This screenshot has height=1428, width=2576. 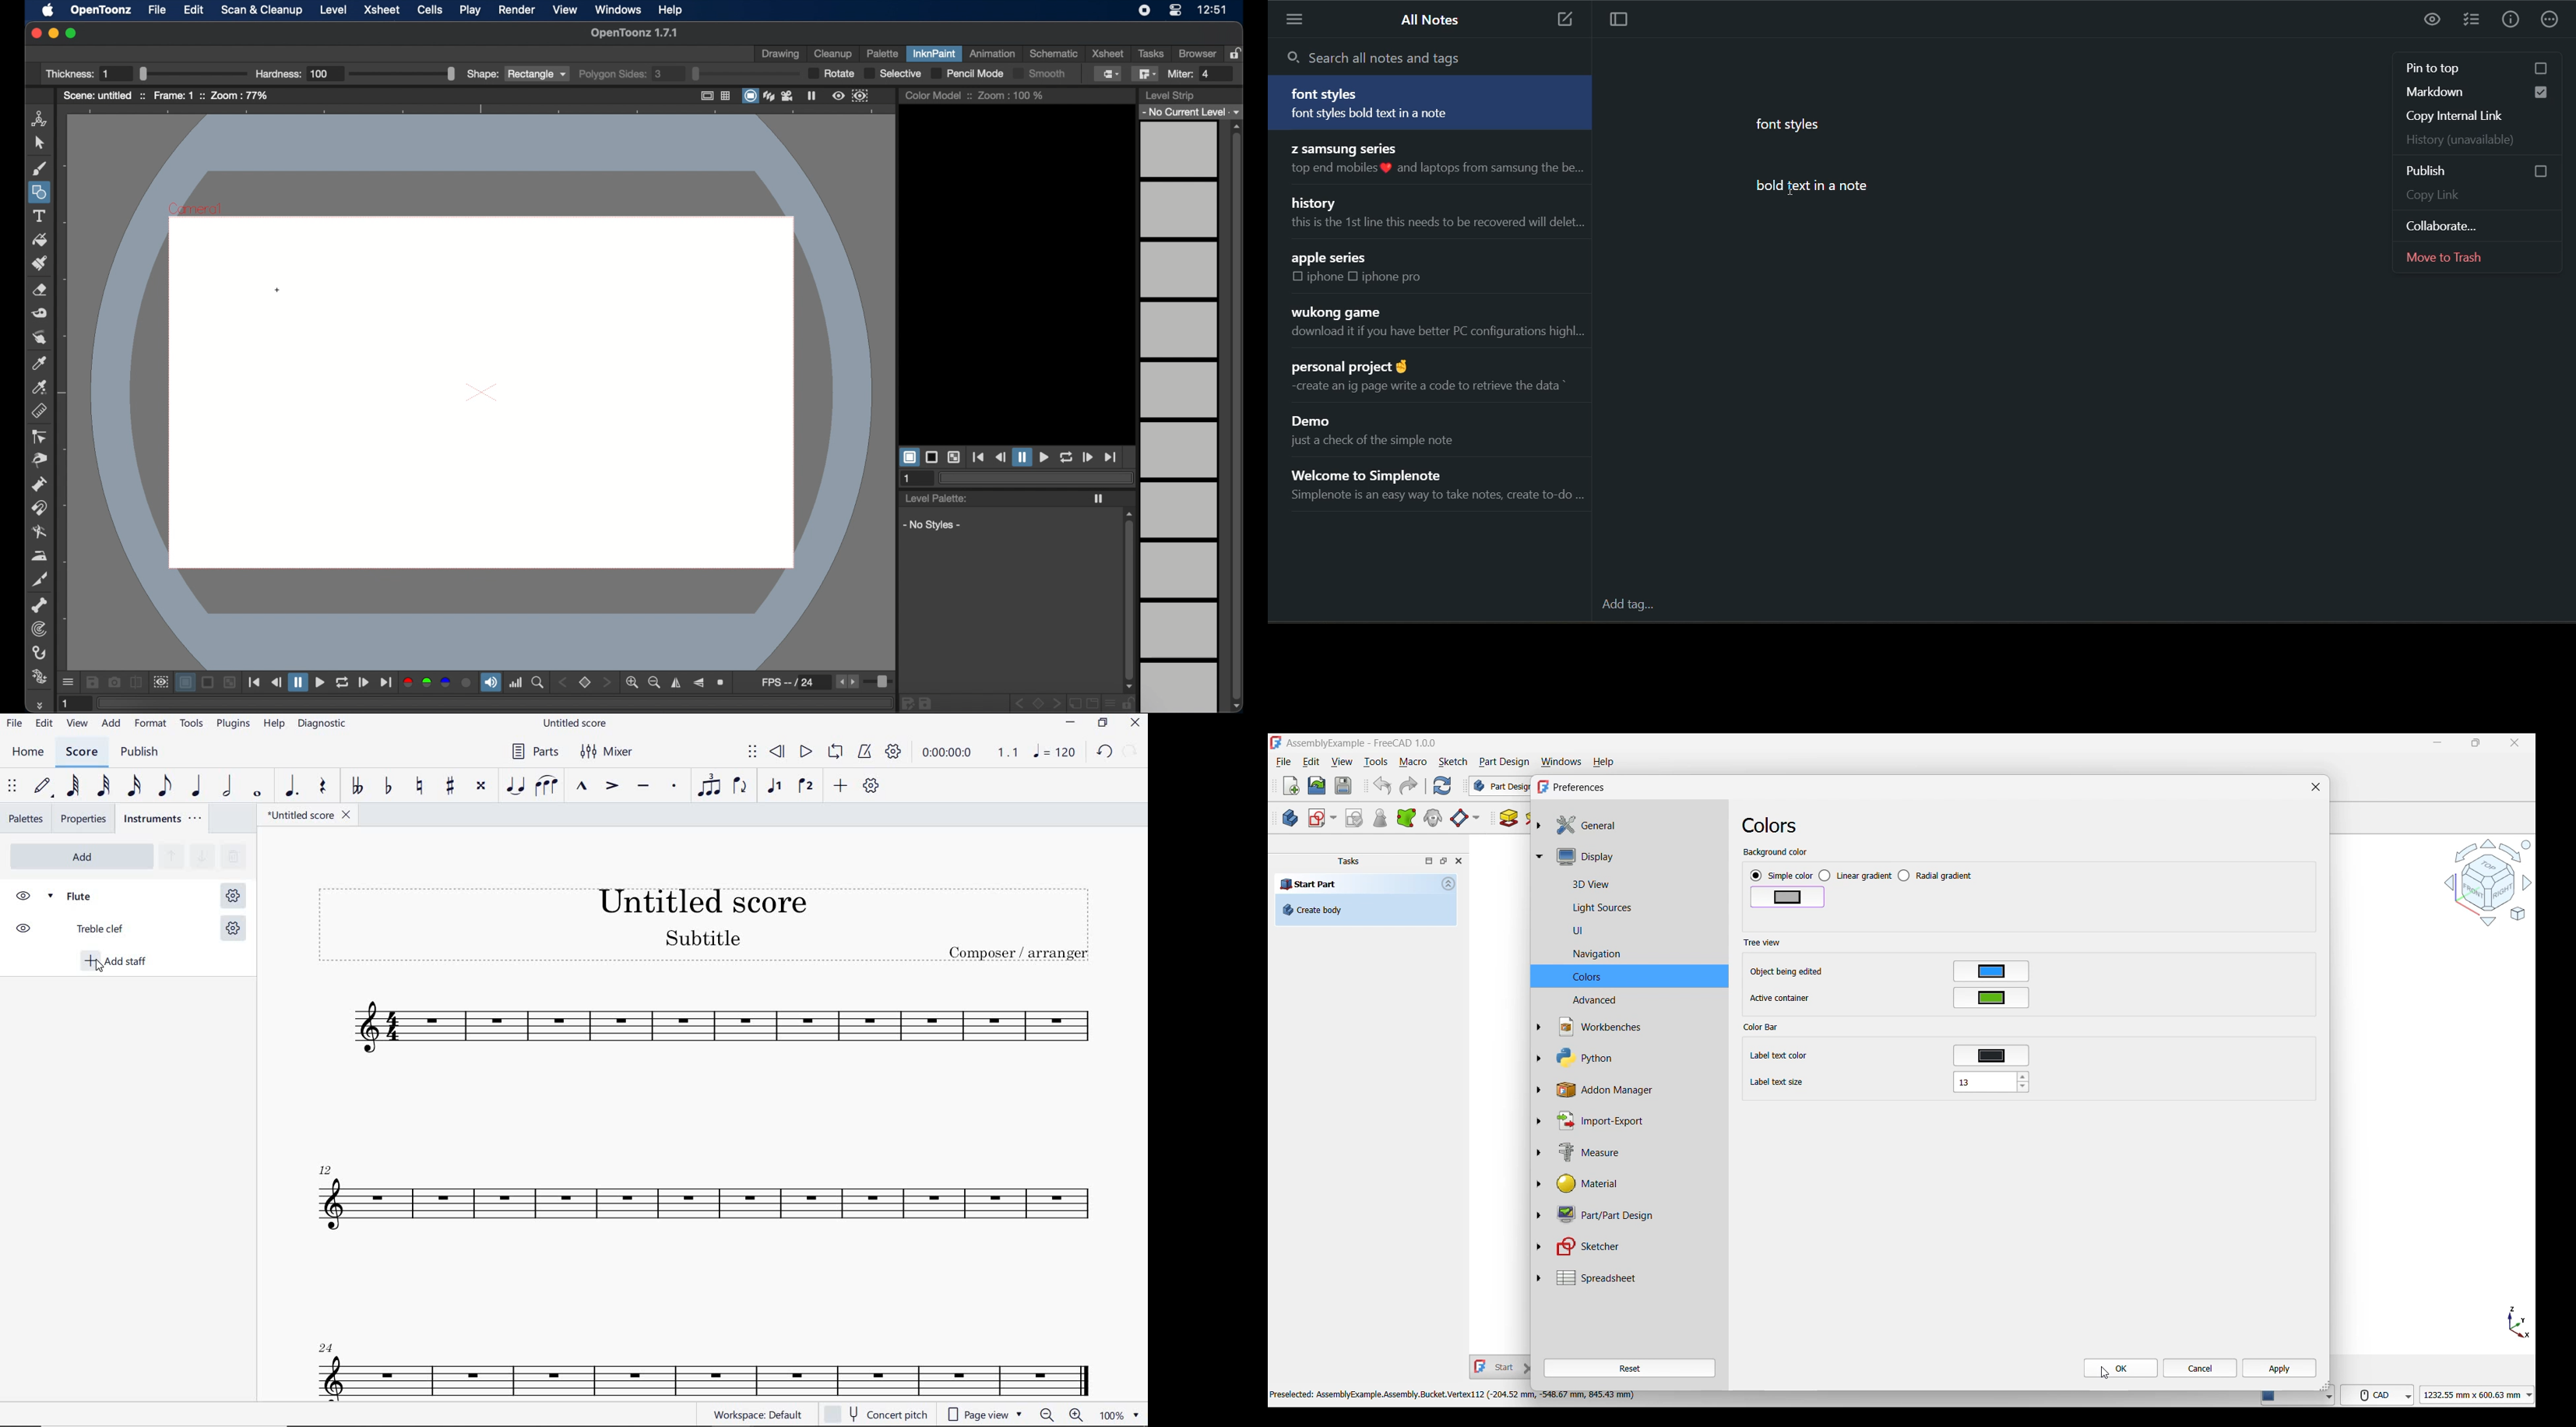 What do you see at coordinates (841, 786) in the screenshot?
I see `ADD` at bounding box center [841, 786].